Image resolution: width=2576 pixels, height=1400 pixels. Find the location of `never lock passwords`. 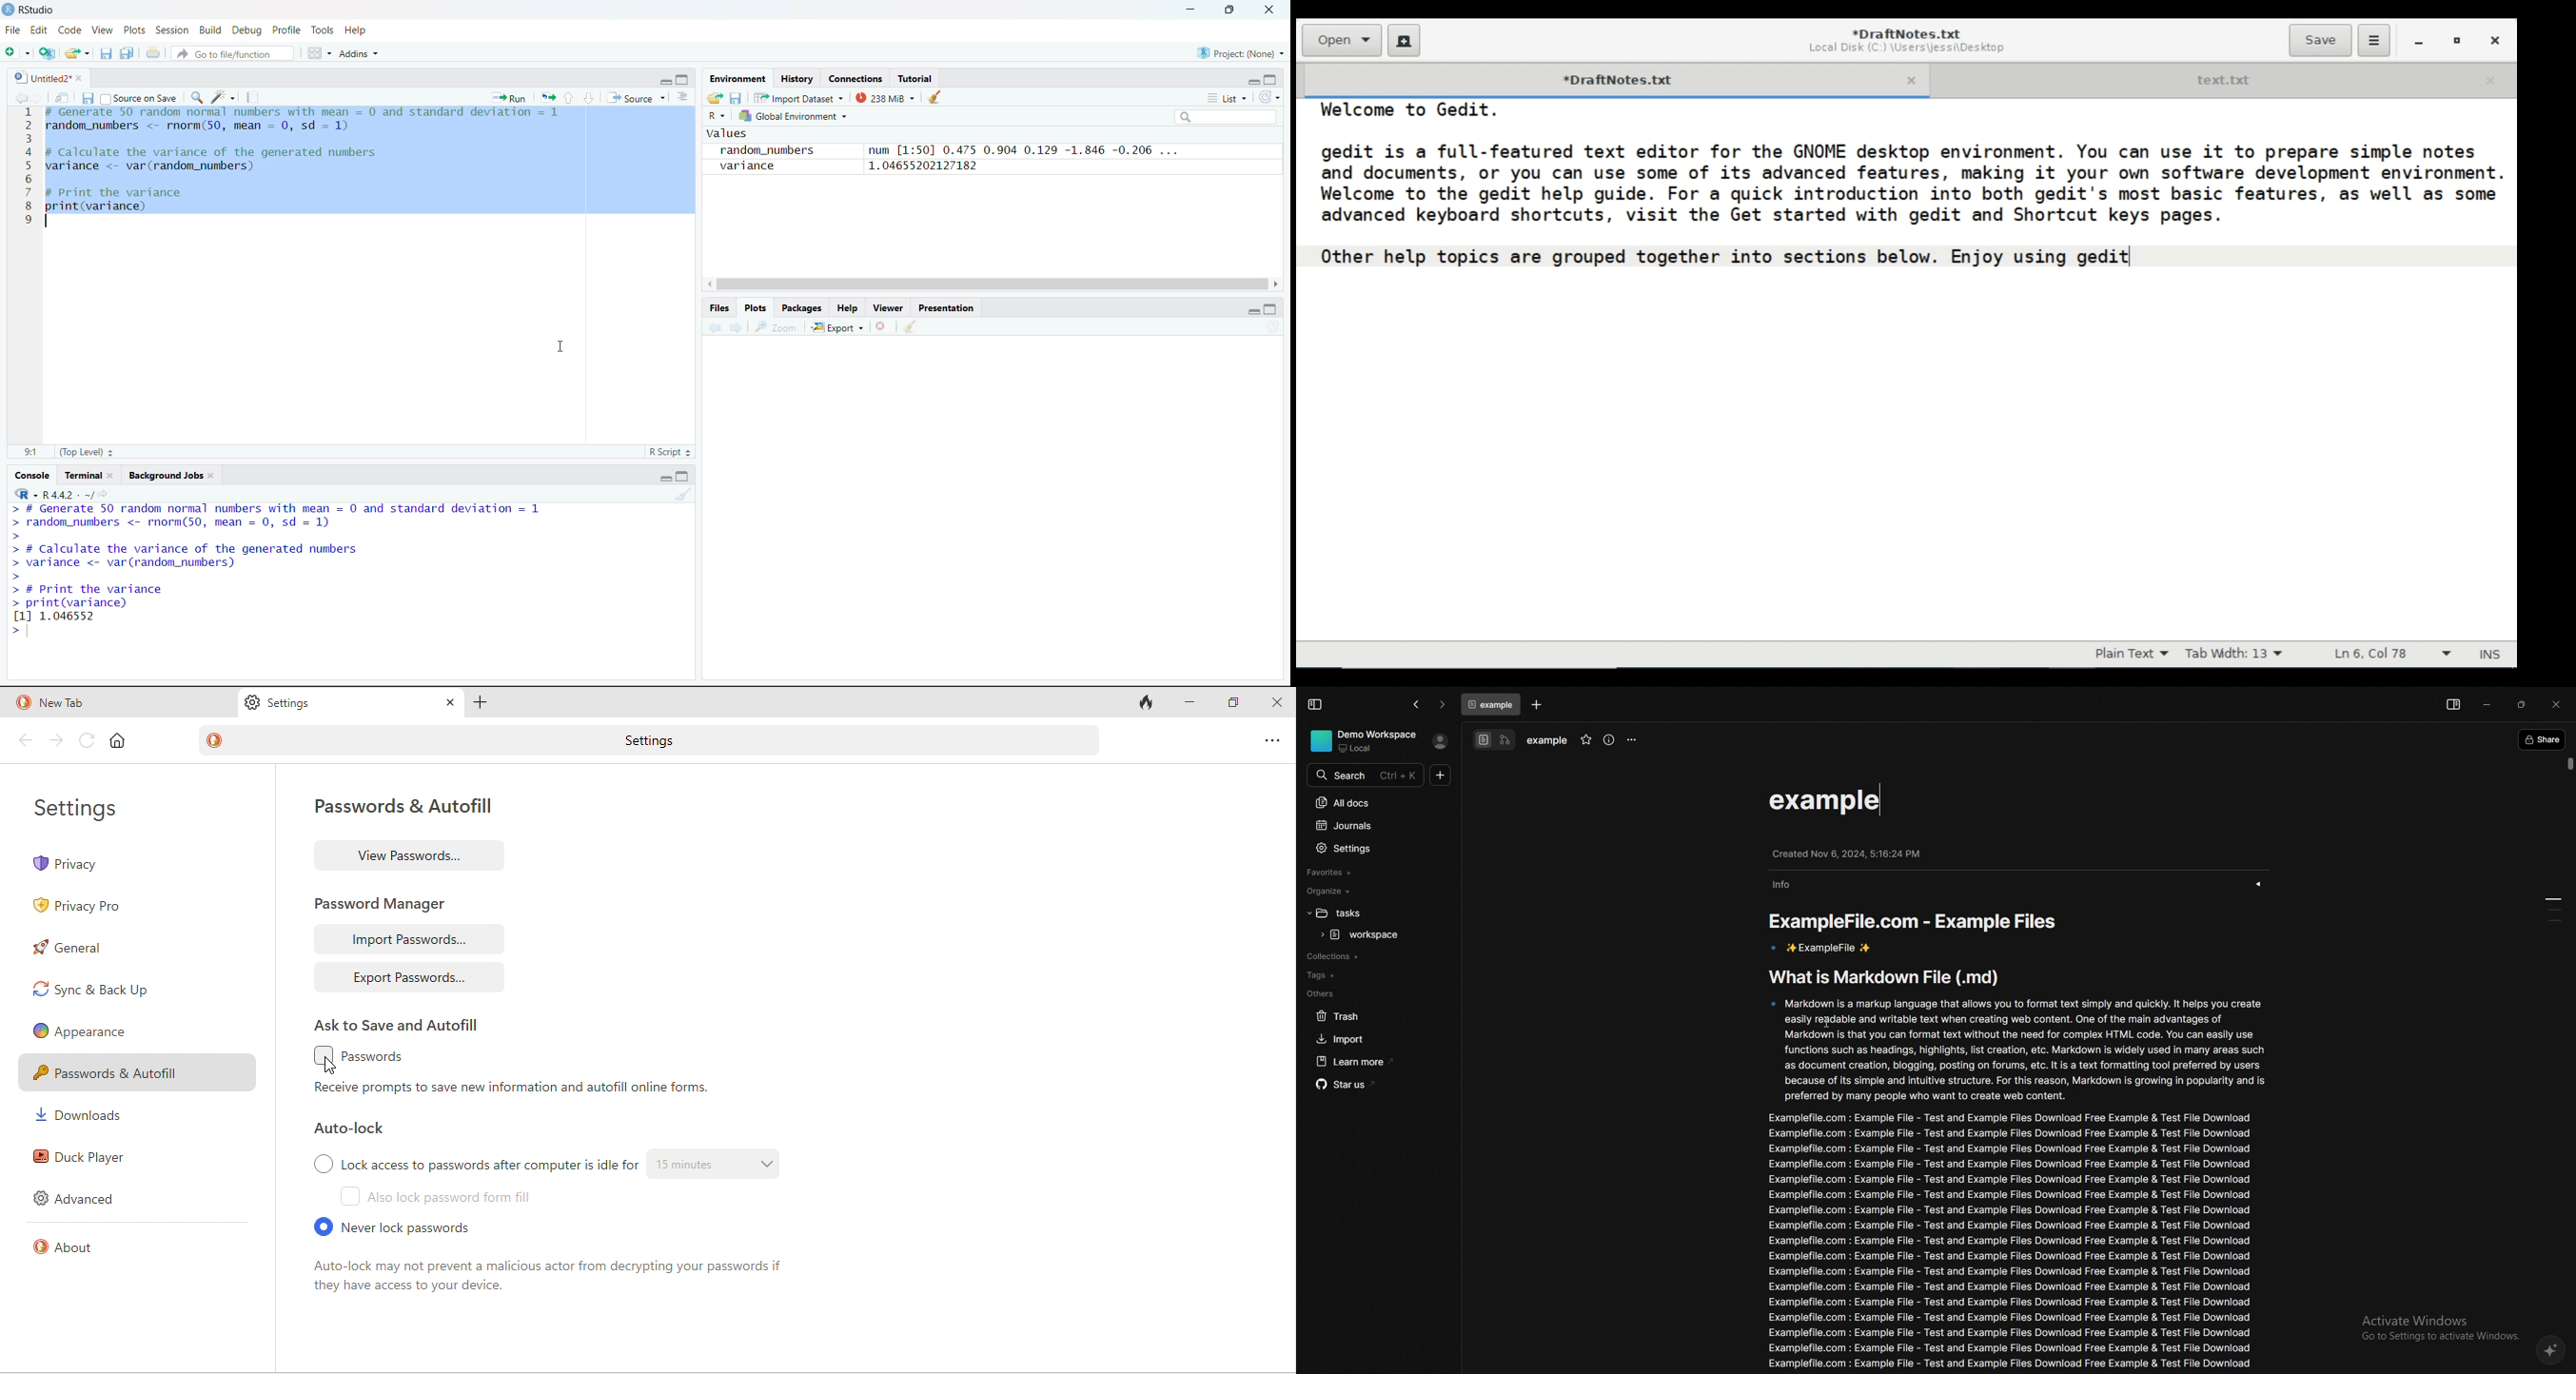

never lock passwords is located at coordinates (410, 1227).